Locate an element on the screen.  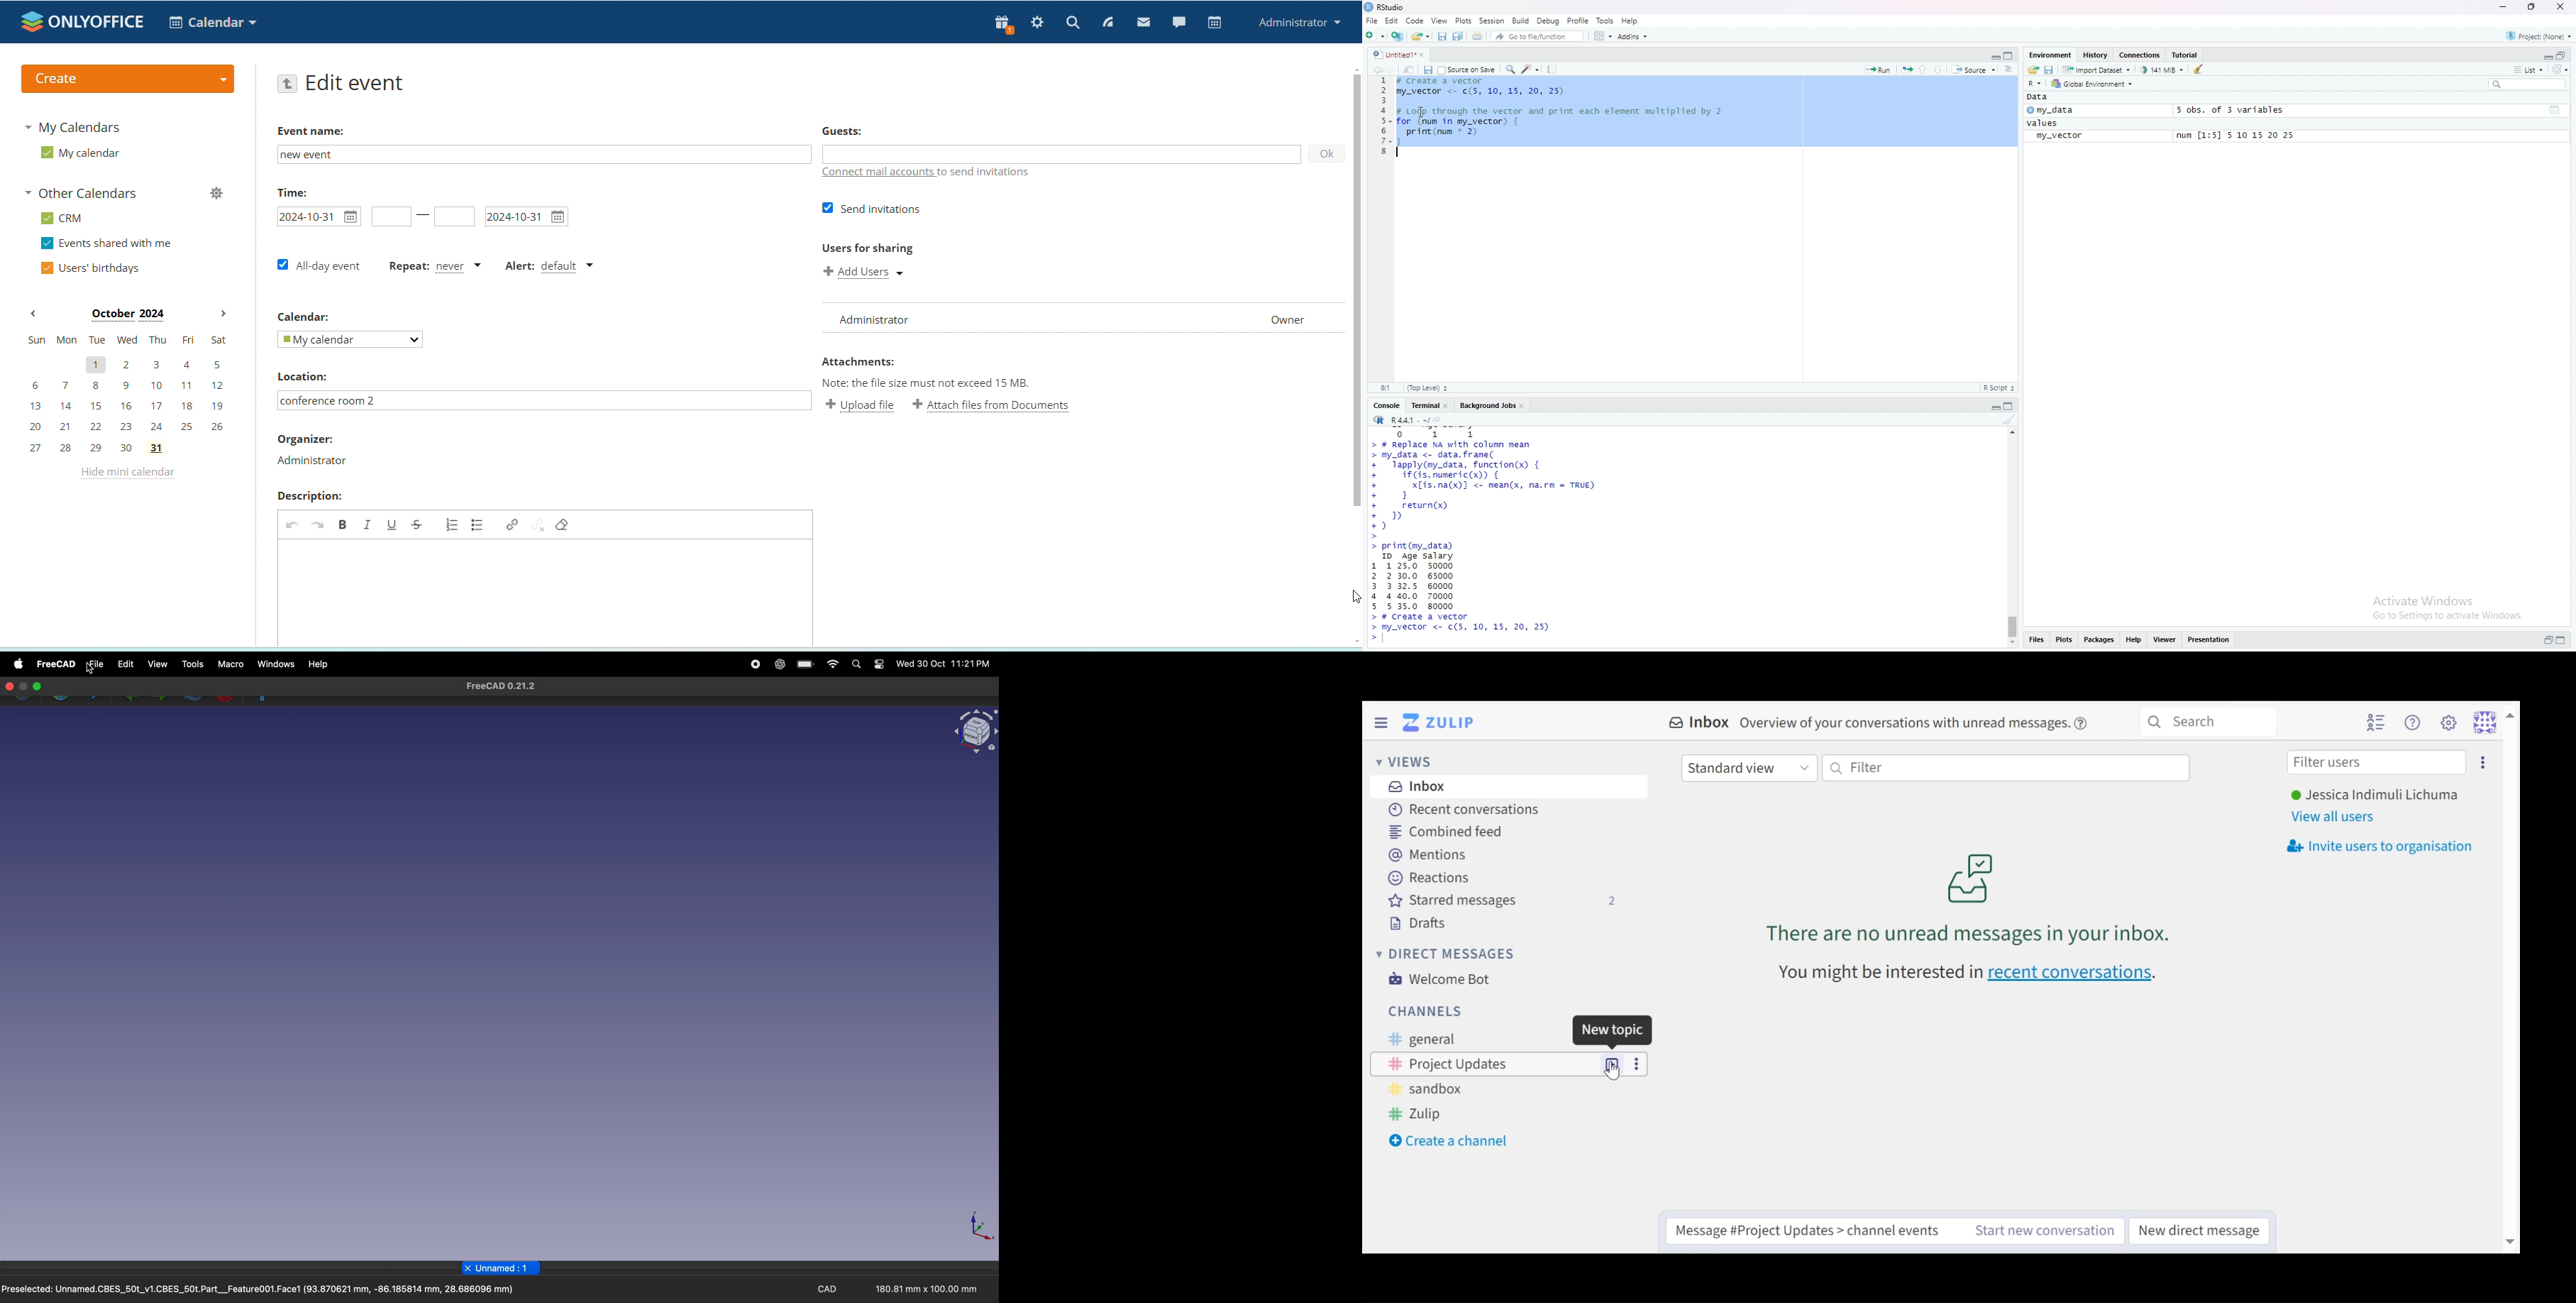
data frame code is located at coordinates (1563, 118).